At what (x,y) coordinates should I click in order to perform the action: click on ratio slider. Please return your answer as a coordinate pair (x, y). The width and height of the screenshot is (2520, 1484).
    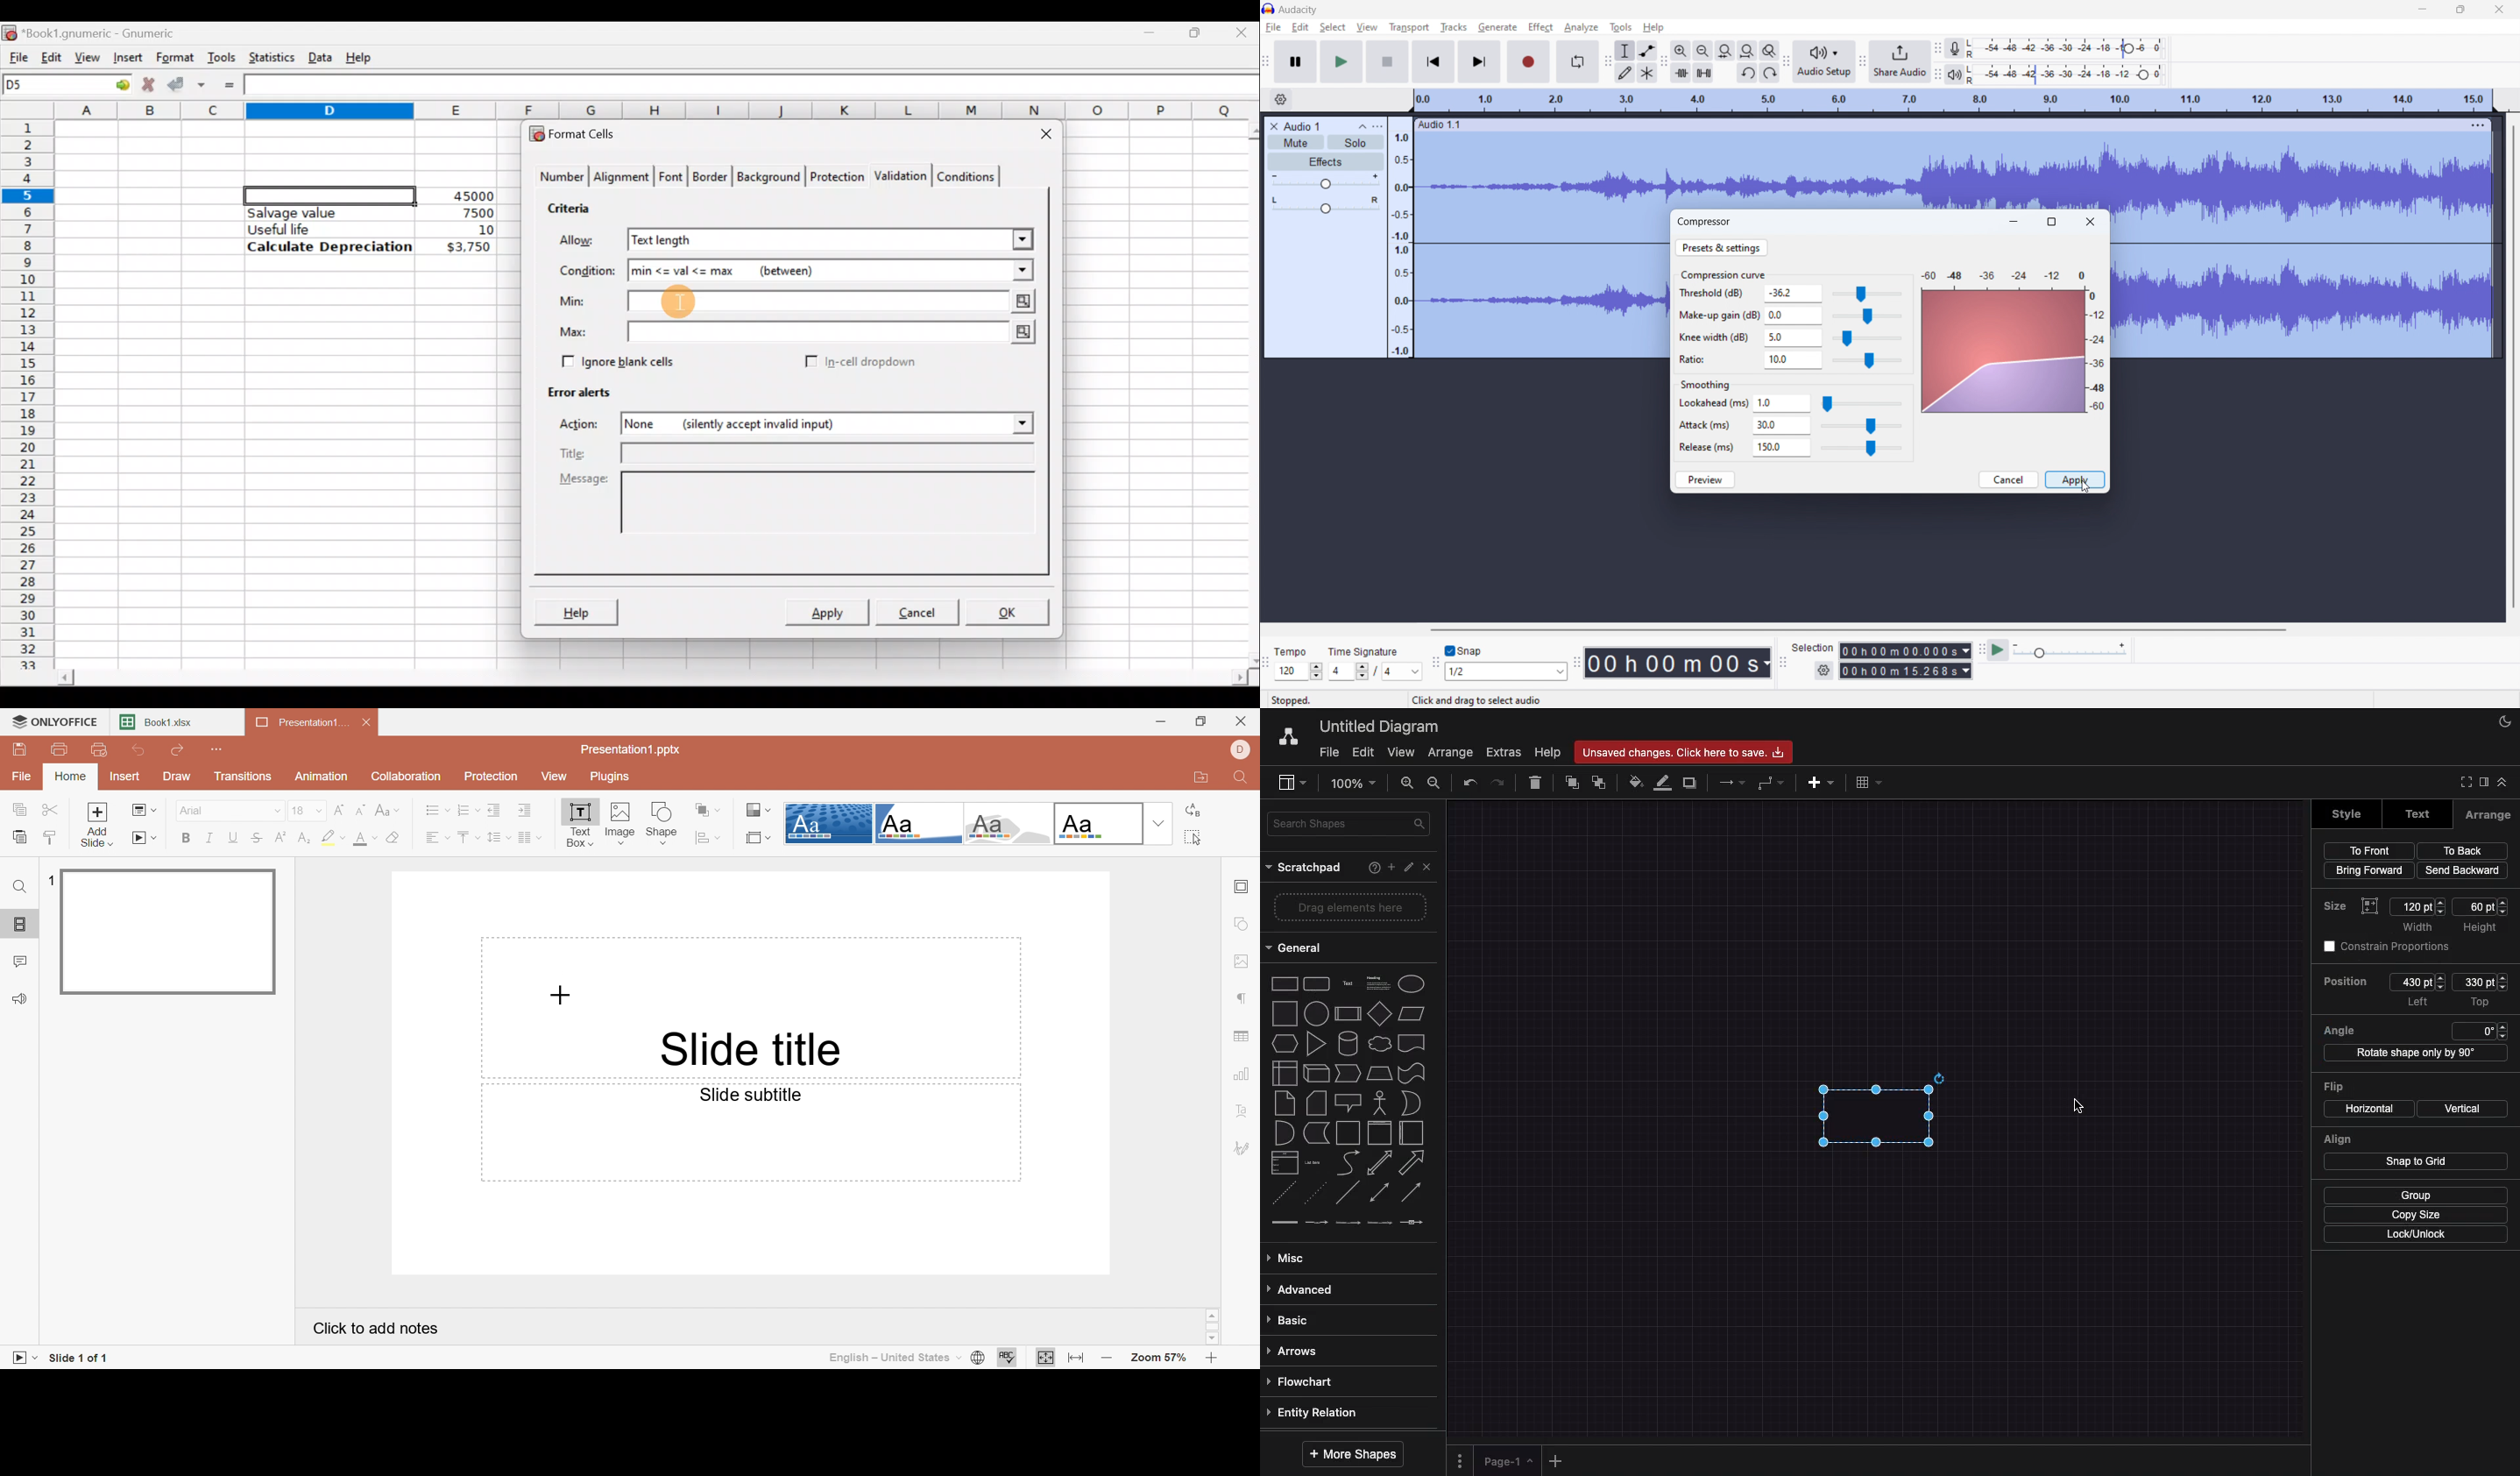
    Looking at the image, I should click on (1867, 362).